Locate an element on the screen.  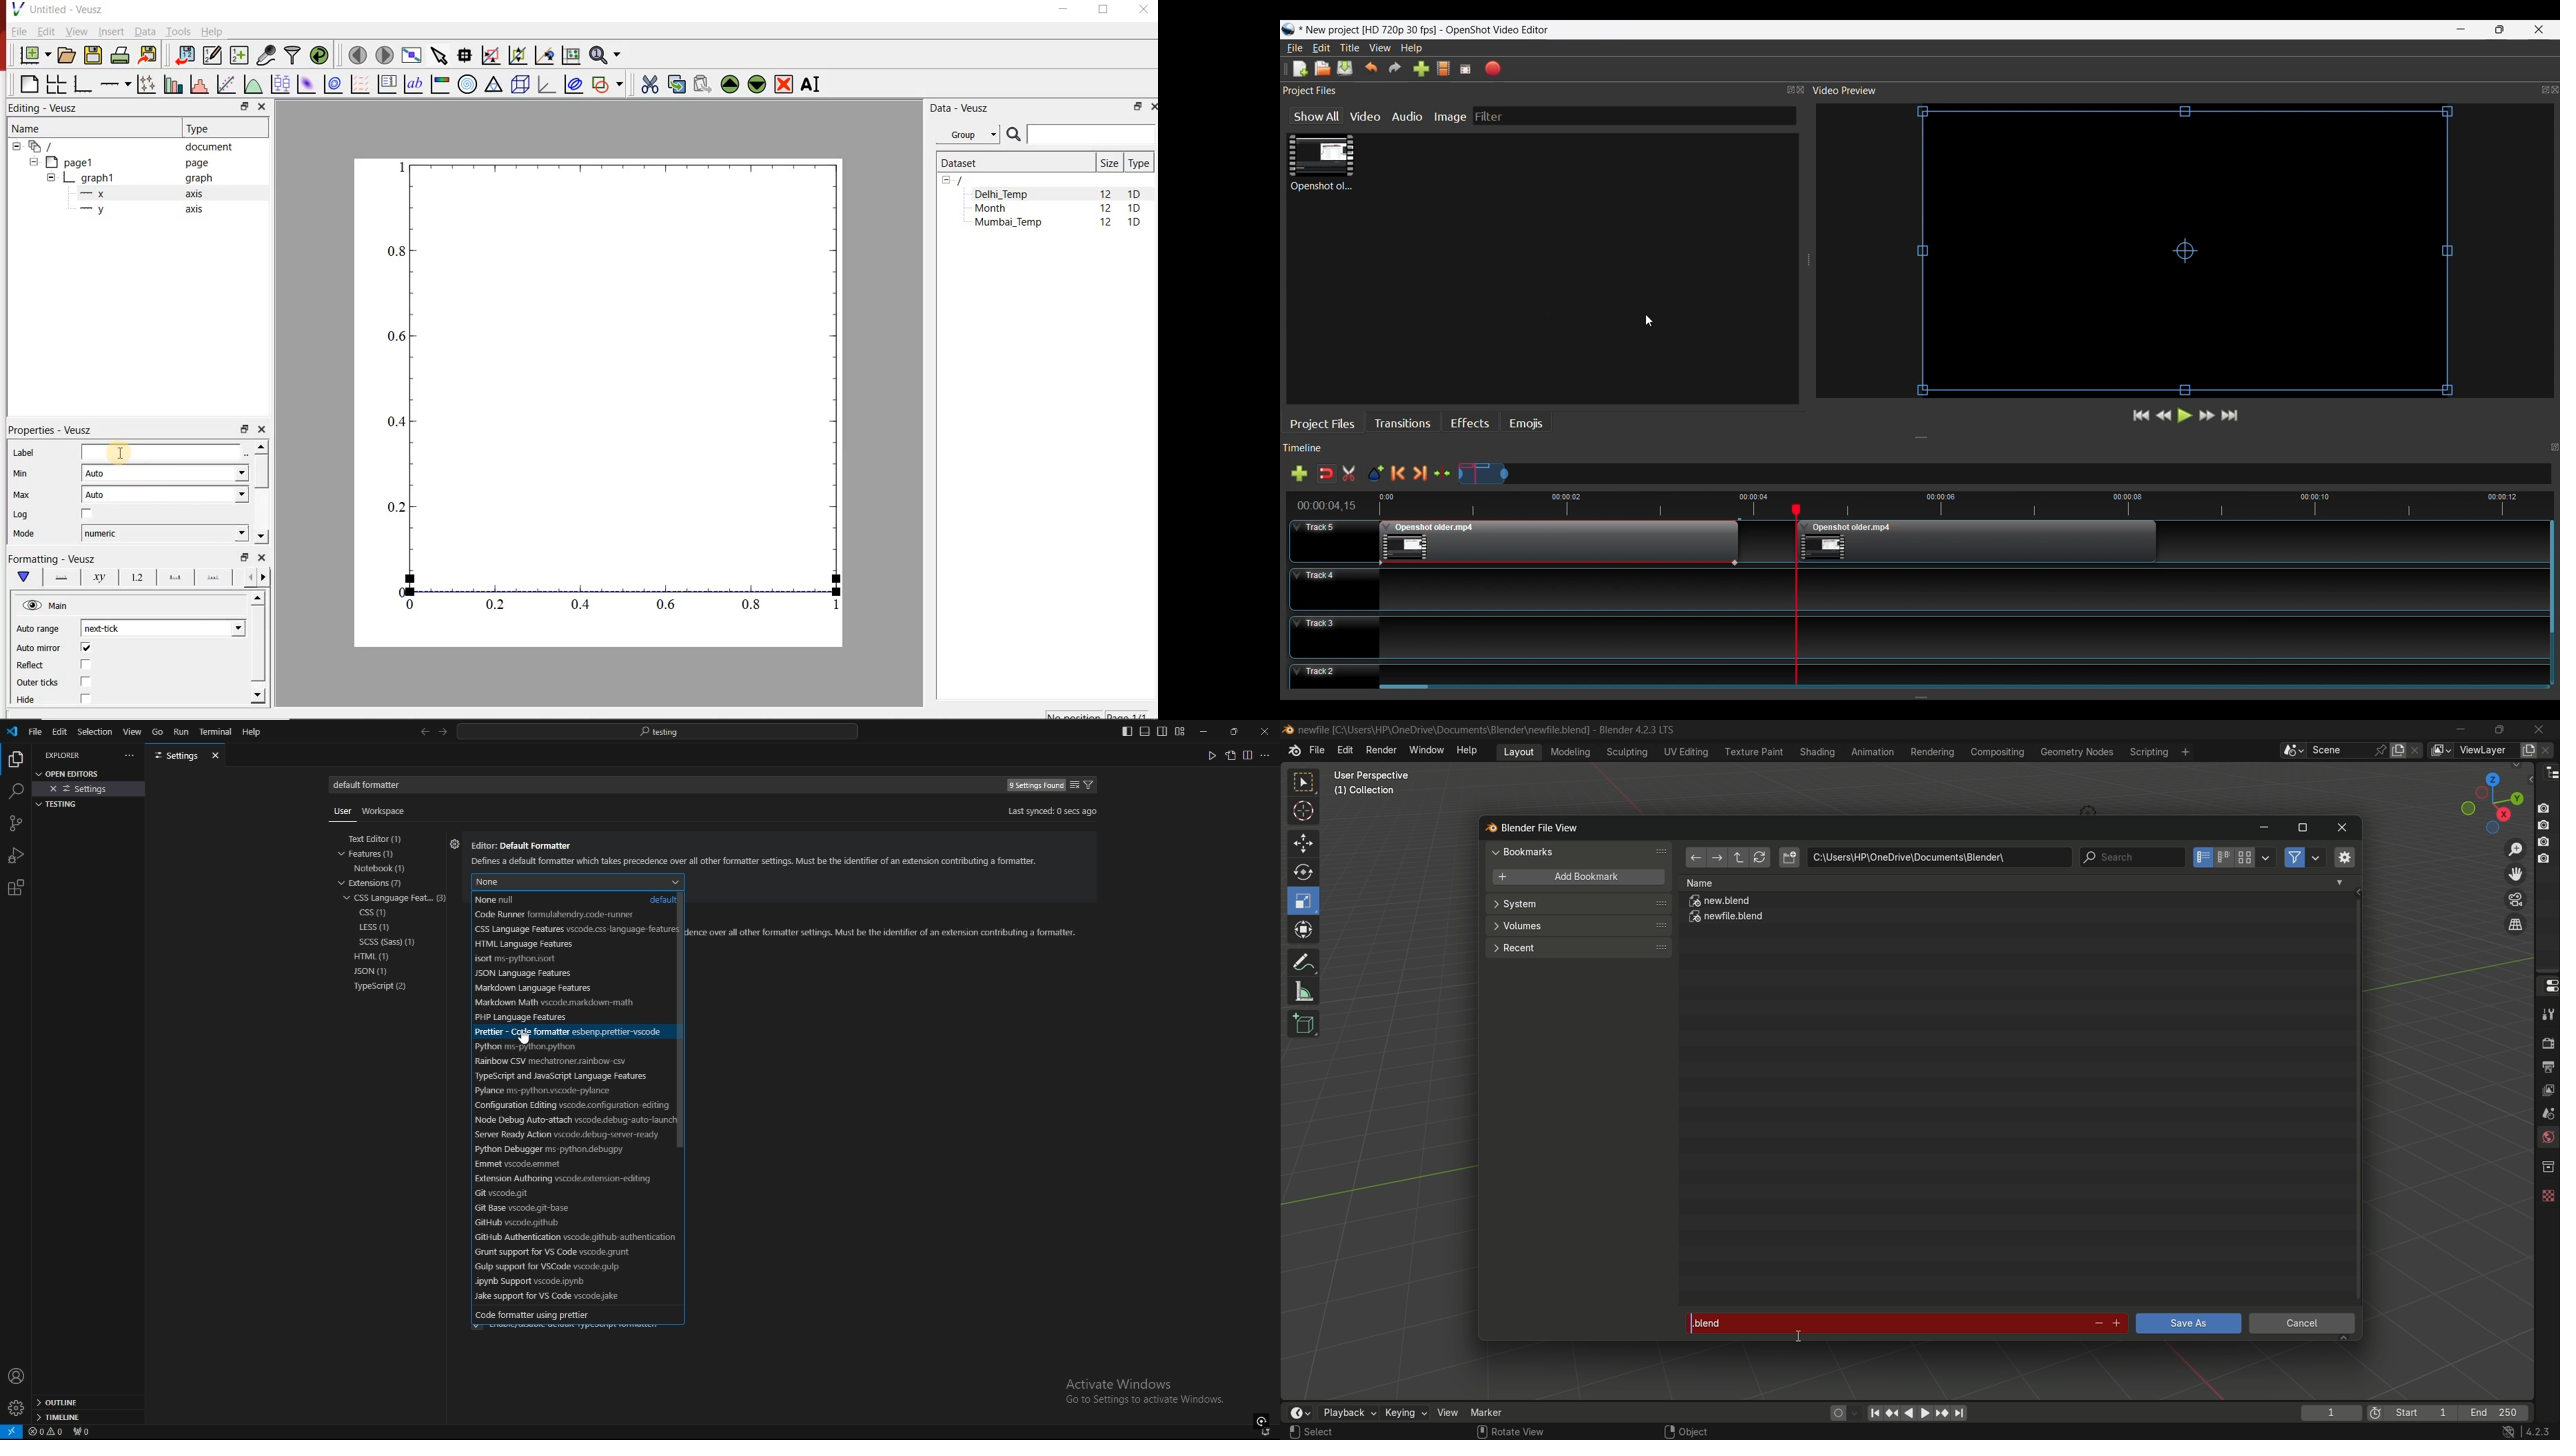
Properties - Veusz is located at coordinates (48, 430).